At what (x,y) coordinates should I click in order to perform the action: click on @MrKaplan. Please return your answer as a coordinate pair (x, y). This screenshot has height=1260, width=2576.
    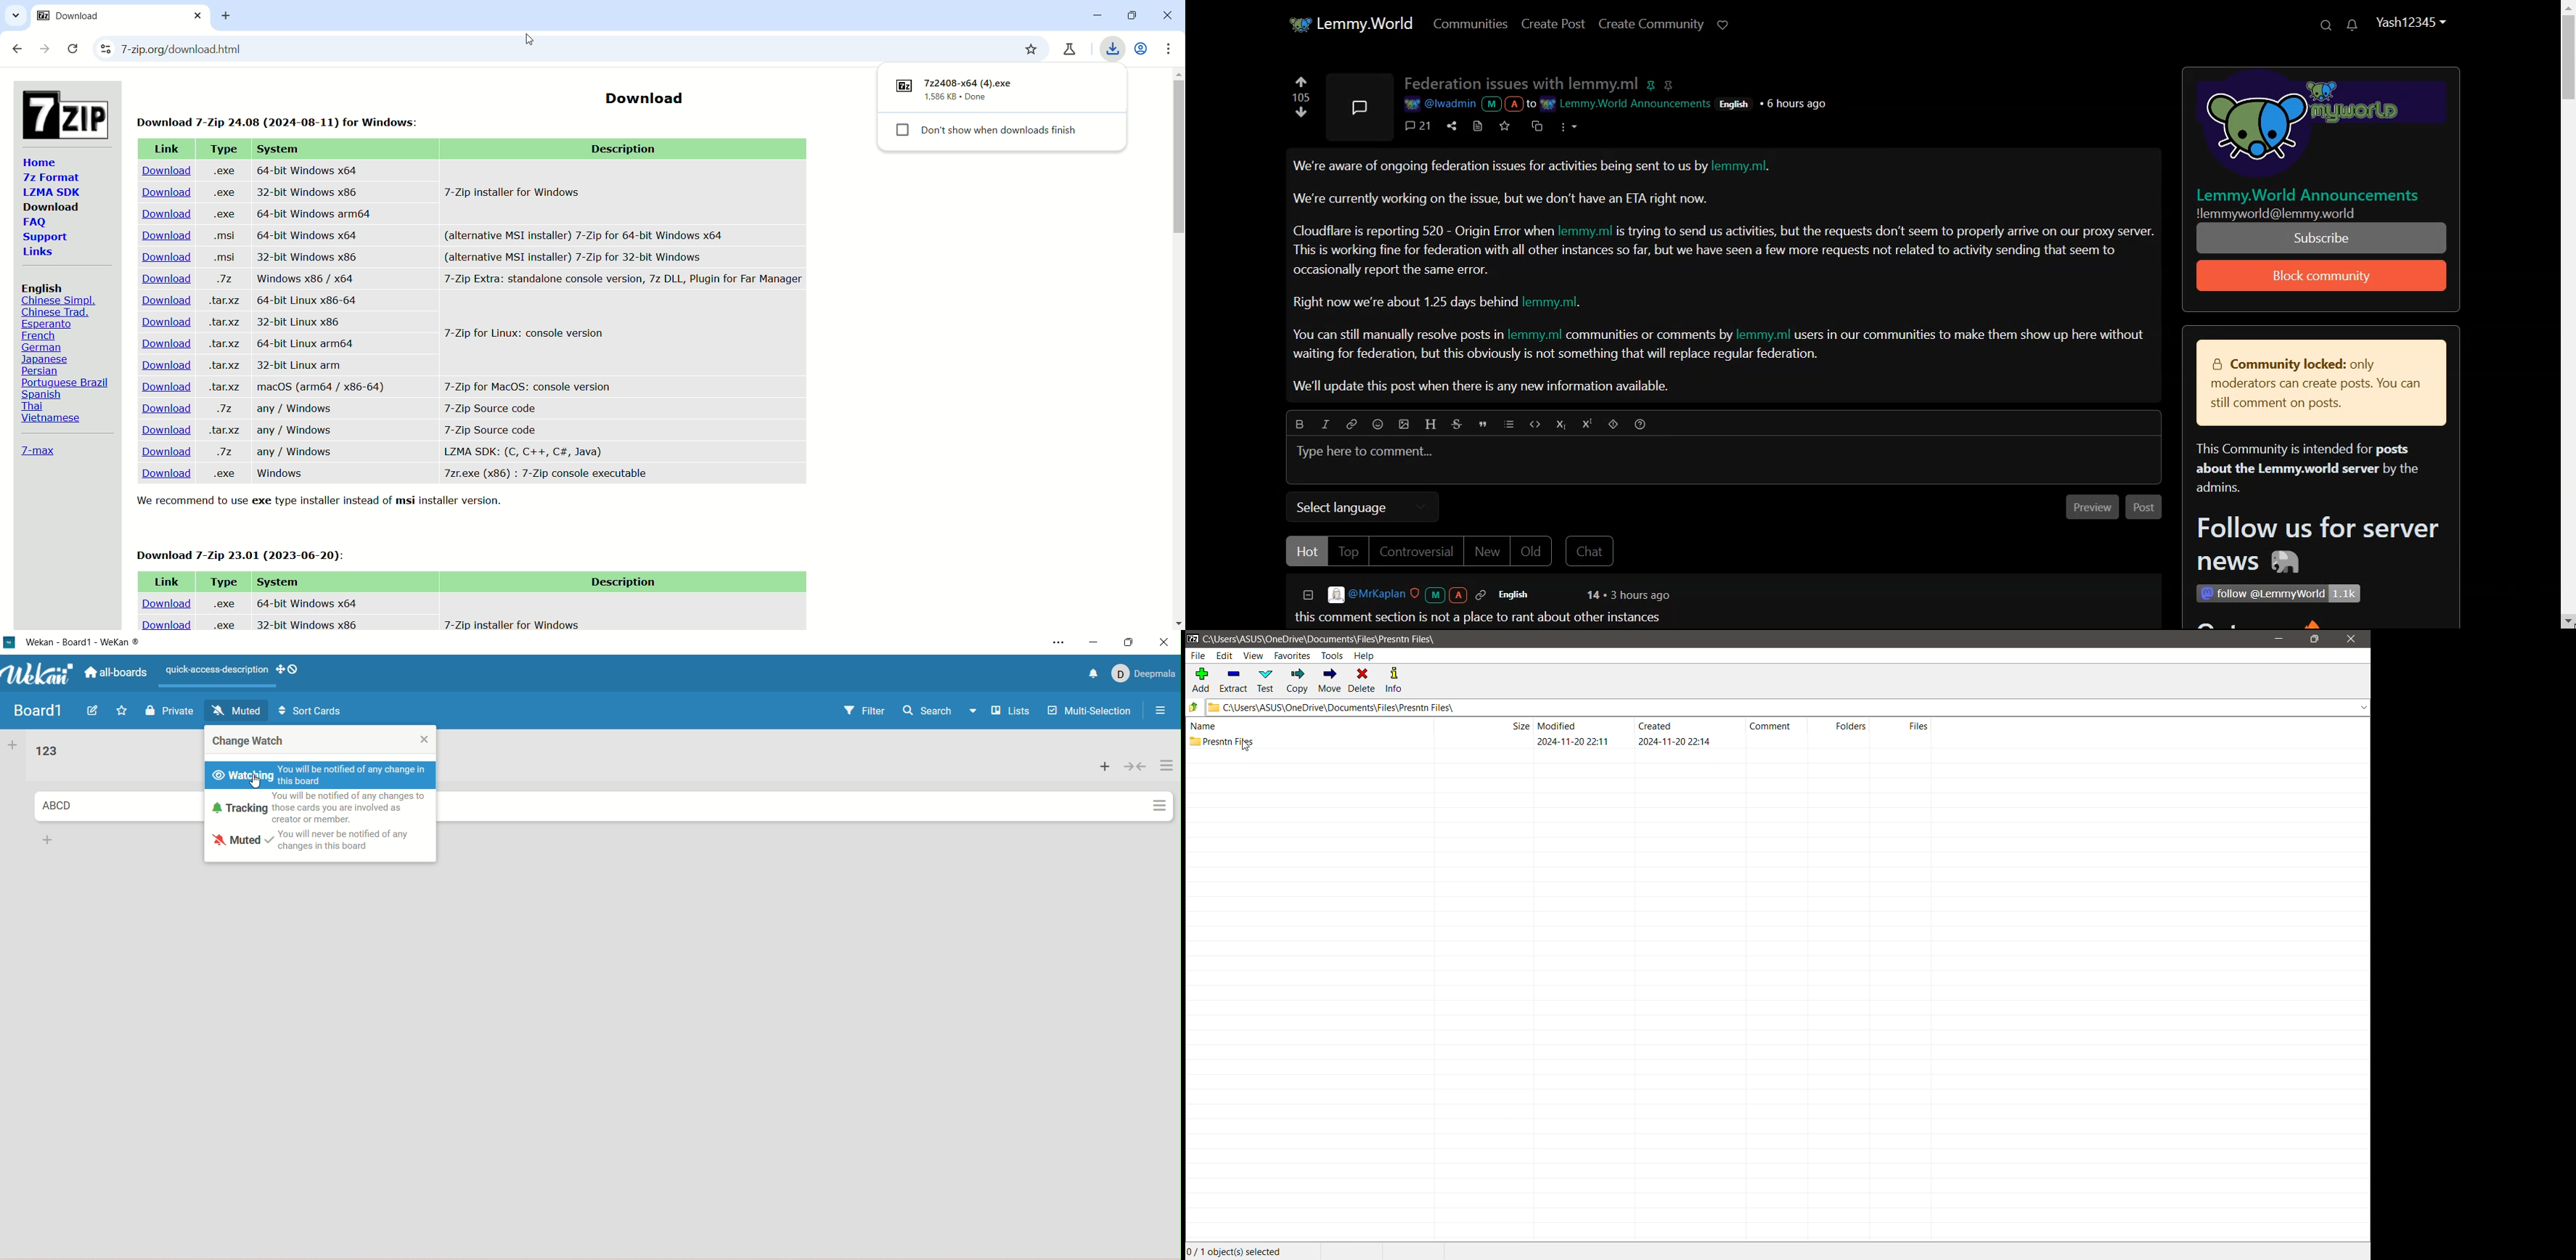
    Looking at the image, I should click on (1406, 594).